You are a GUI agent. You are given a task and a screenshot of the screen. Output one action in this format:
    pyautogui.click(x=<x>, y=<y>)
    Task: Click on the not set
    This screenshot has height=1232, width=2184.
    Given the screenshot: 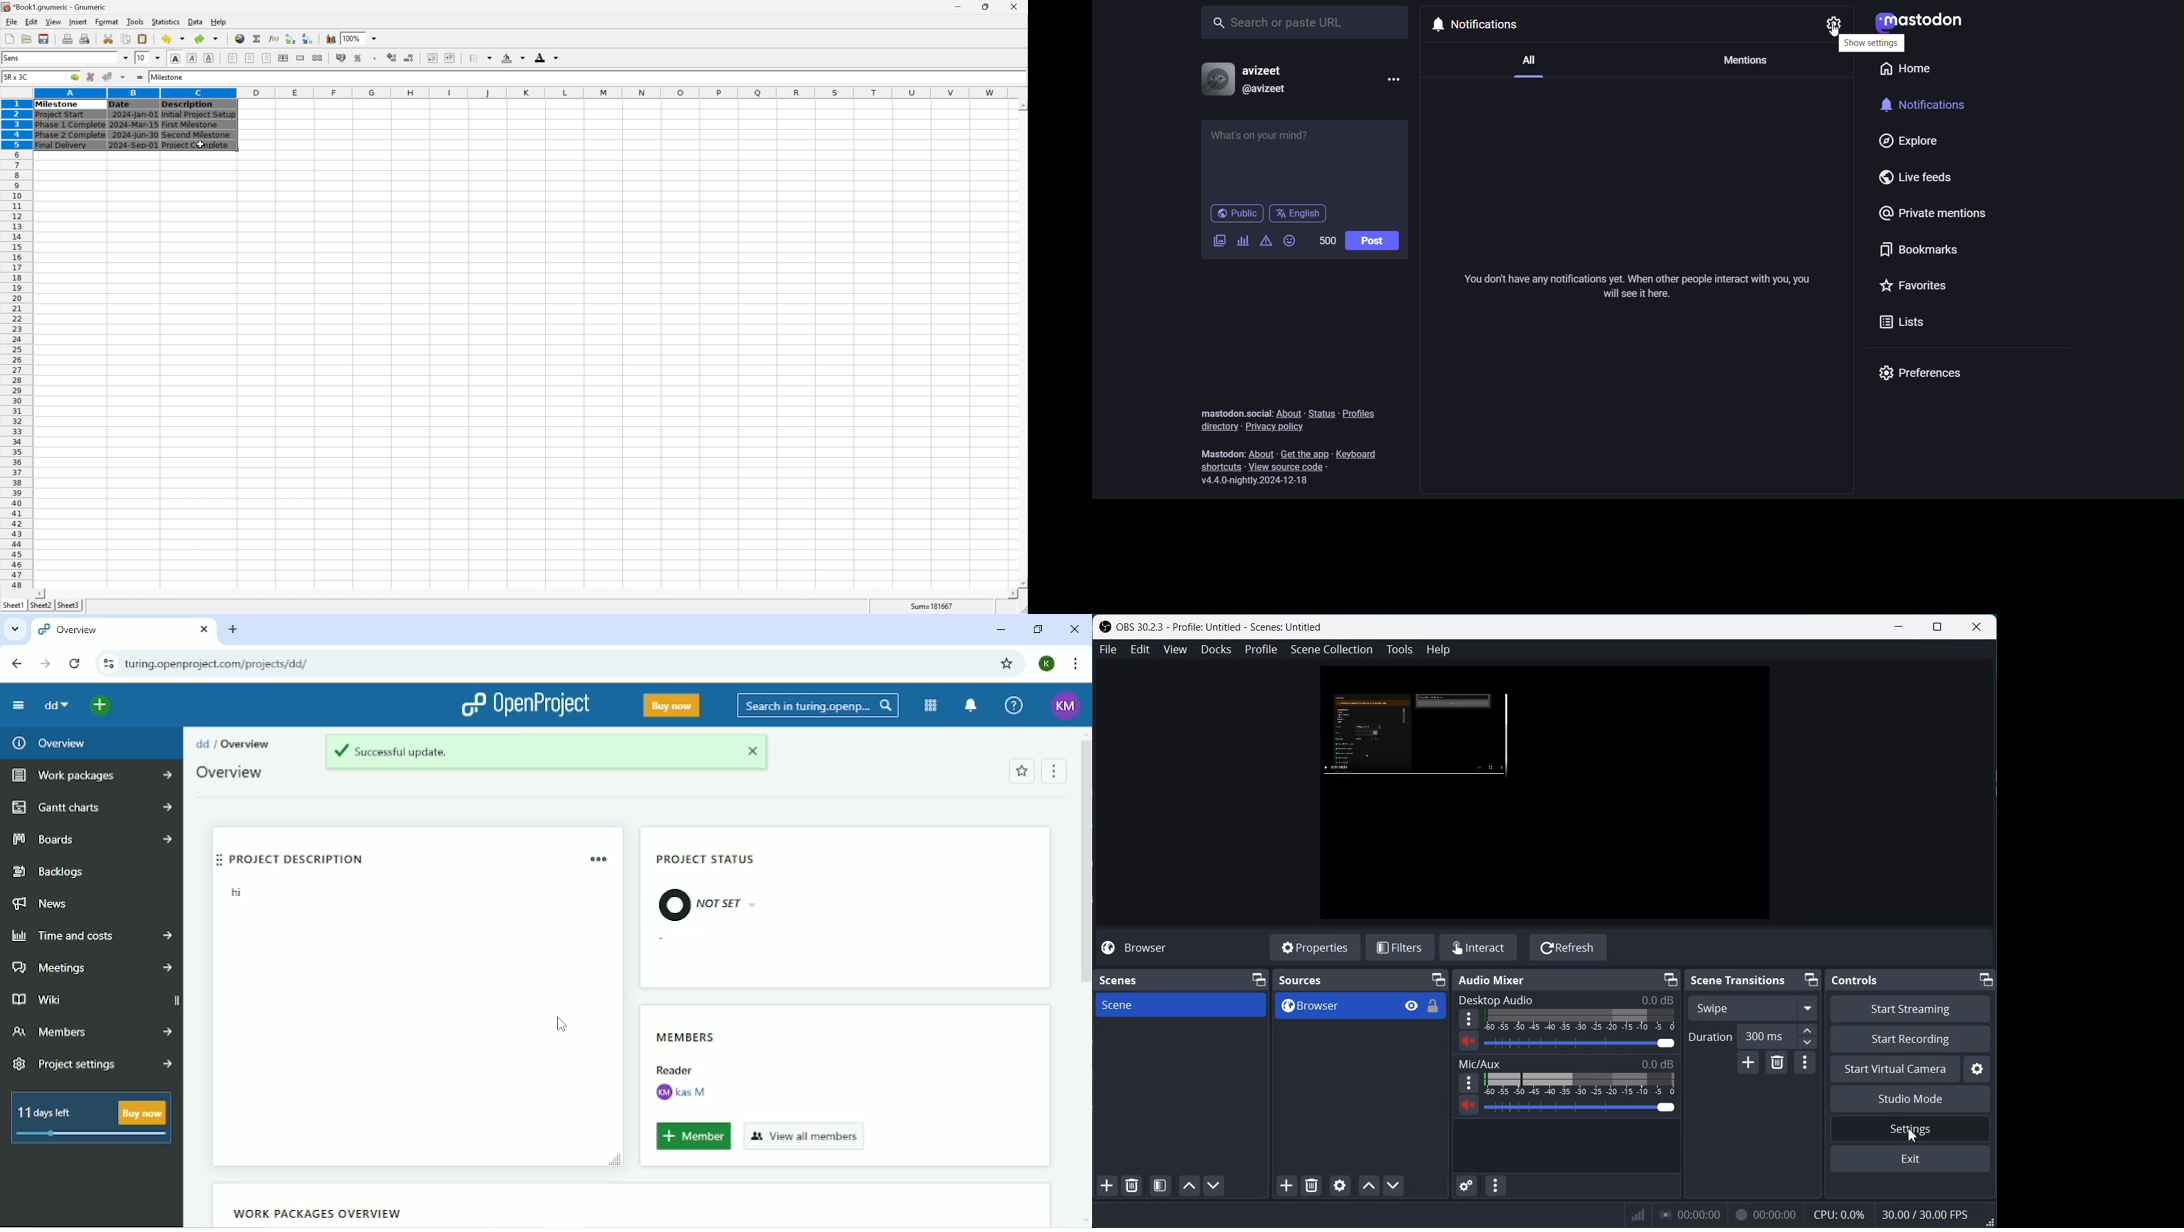 What is the action you would take?
    pyautogui.click(x=707, y=903)
    